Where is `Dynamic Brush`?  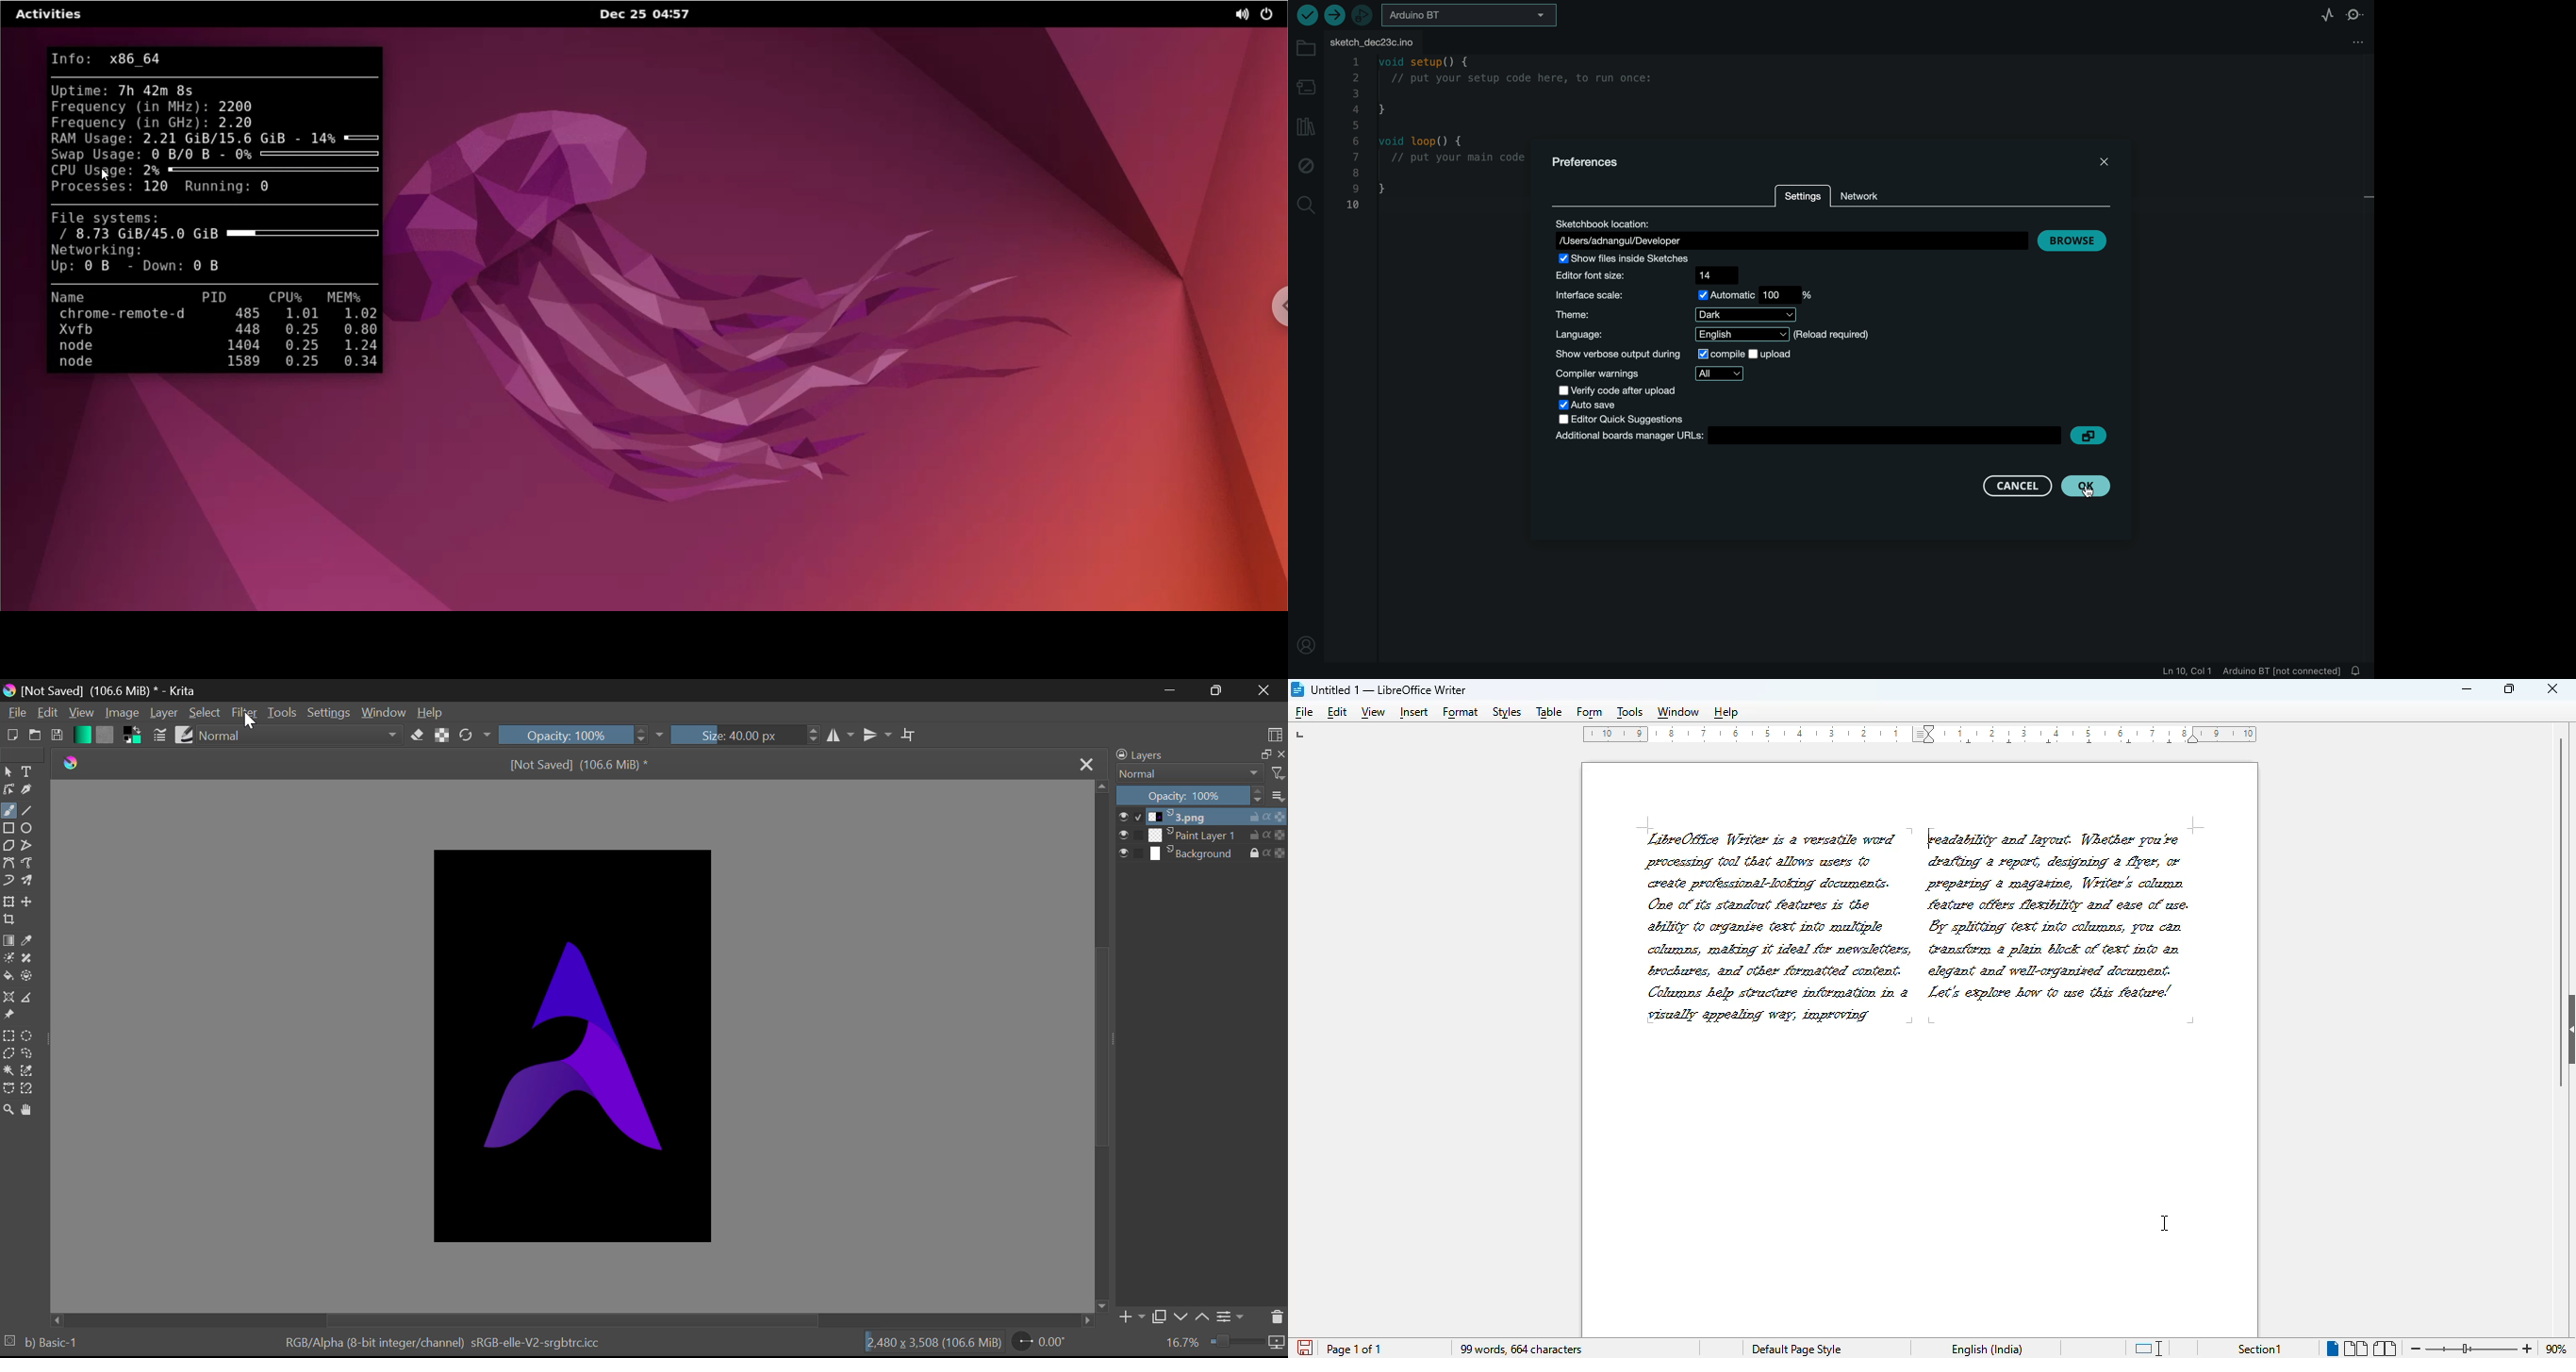 Dynamic Brush is located at coordinates (9, 882).